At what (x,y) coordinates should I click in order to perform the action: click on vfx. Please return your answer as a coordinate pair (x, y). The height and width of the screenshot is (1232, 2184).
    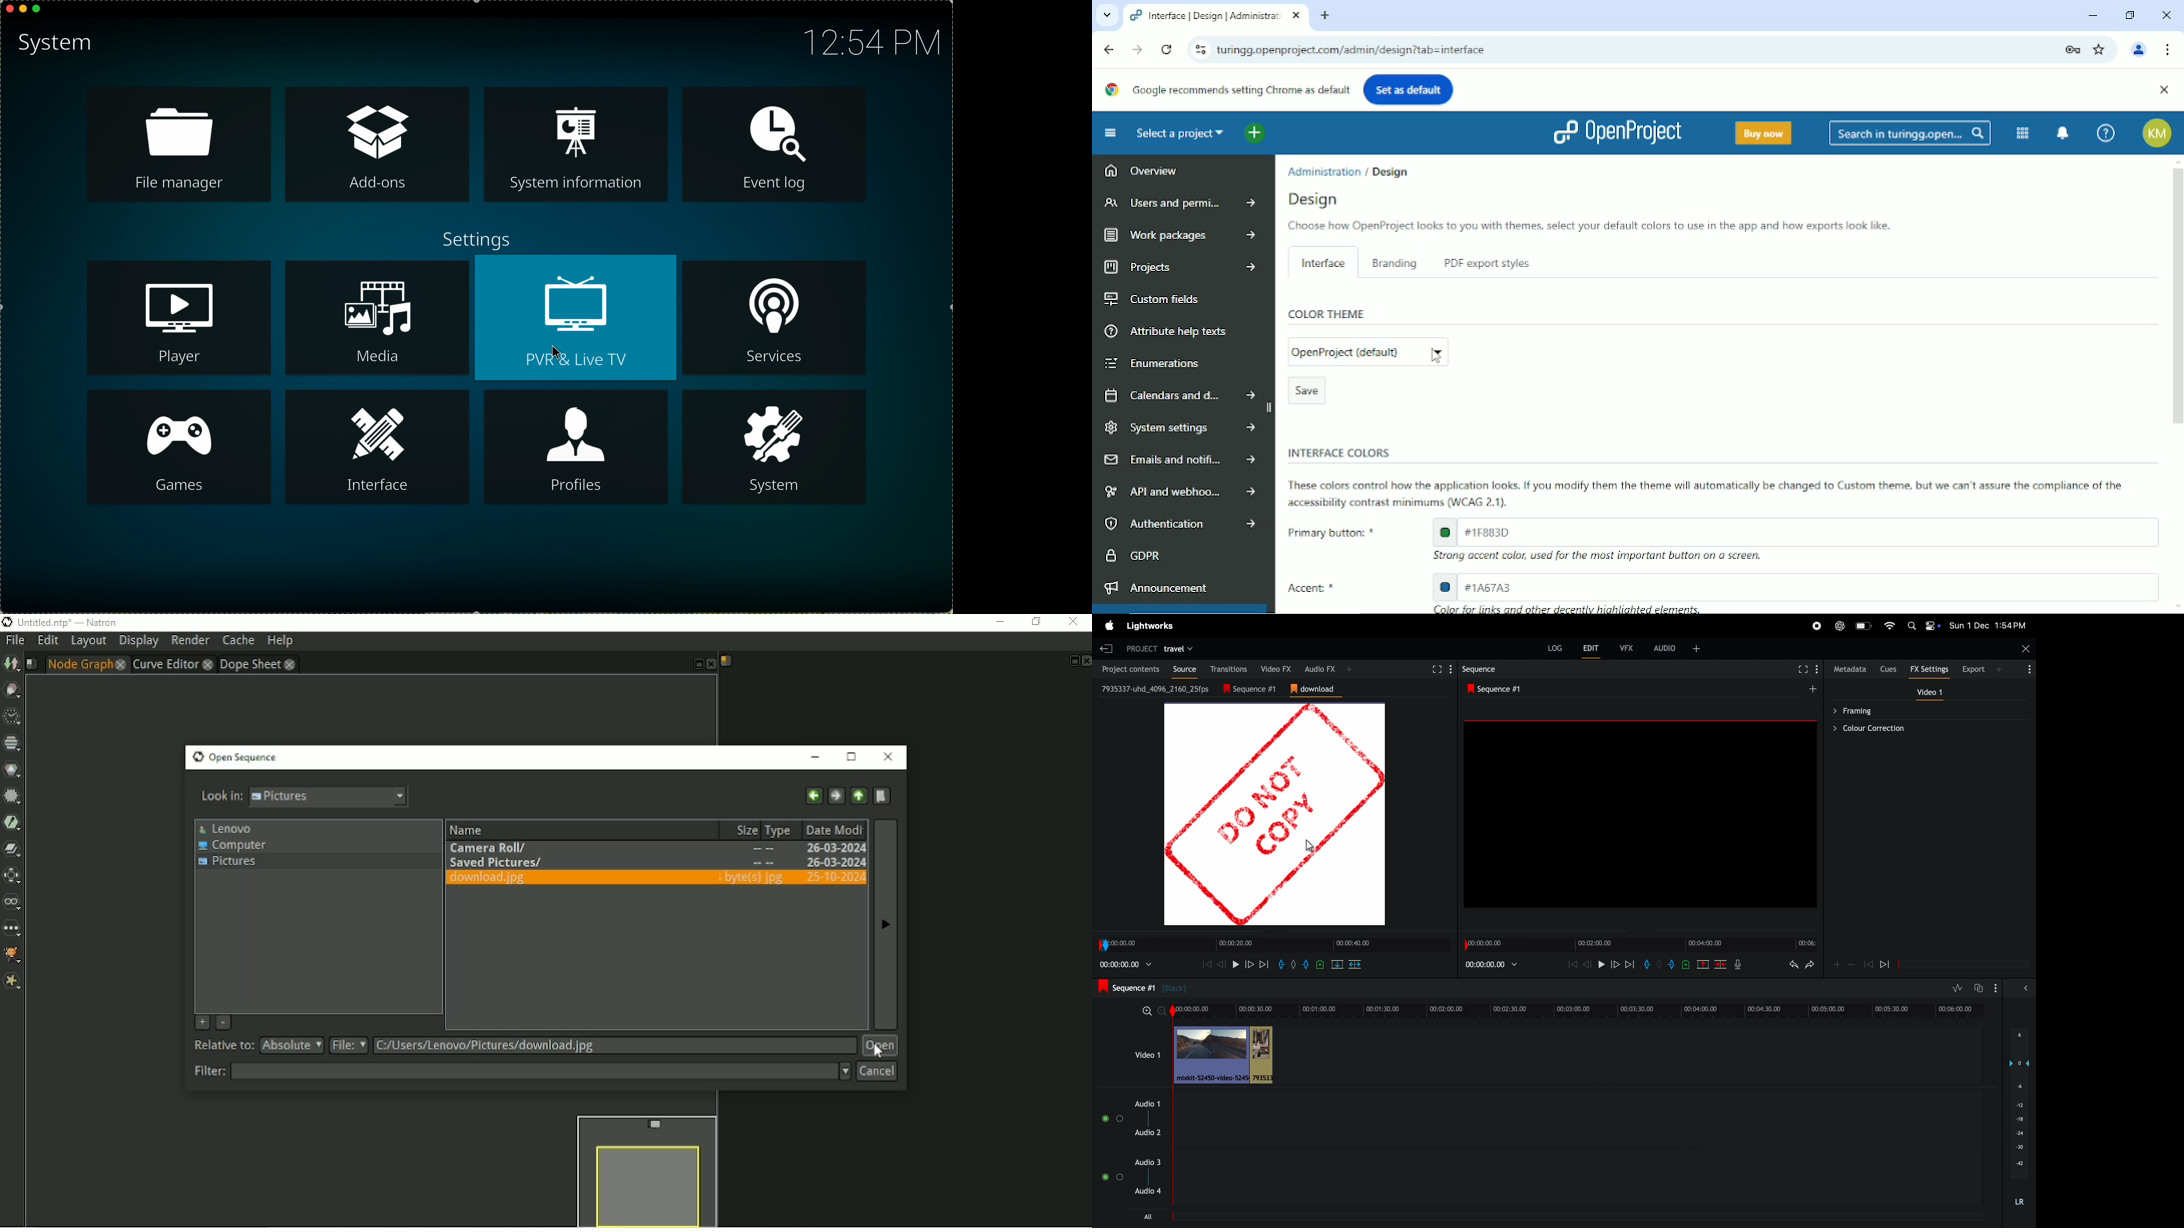
    Looking at the image, I should click on (1627, 648).